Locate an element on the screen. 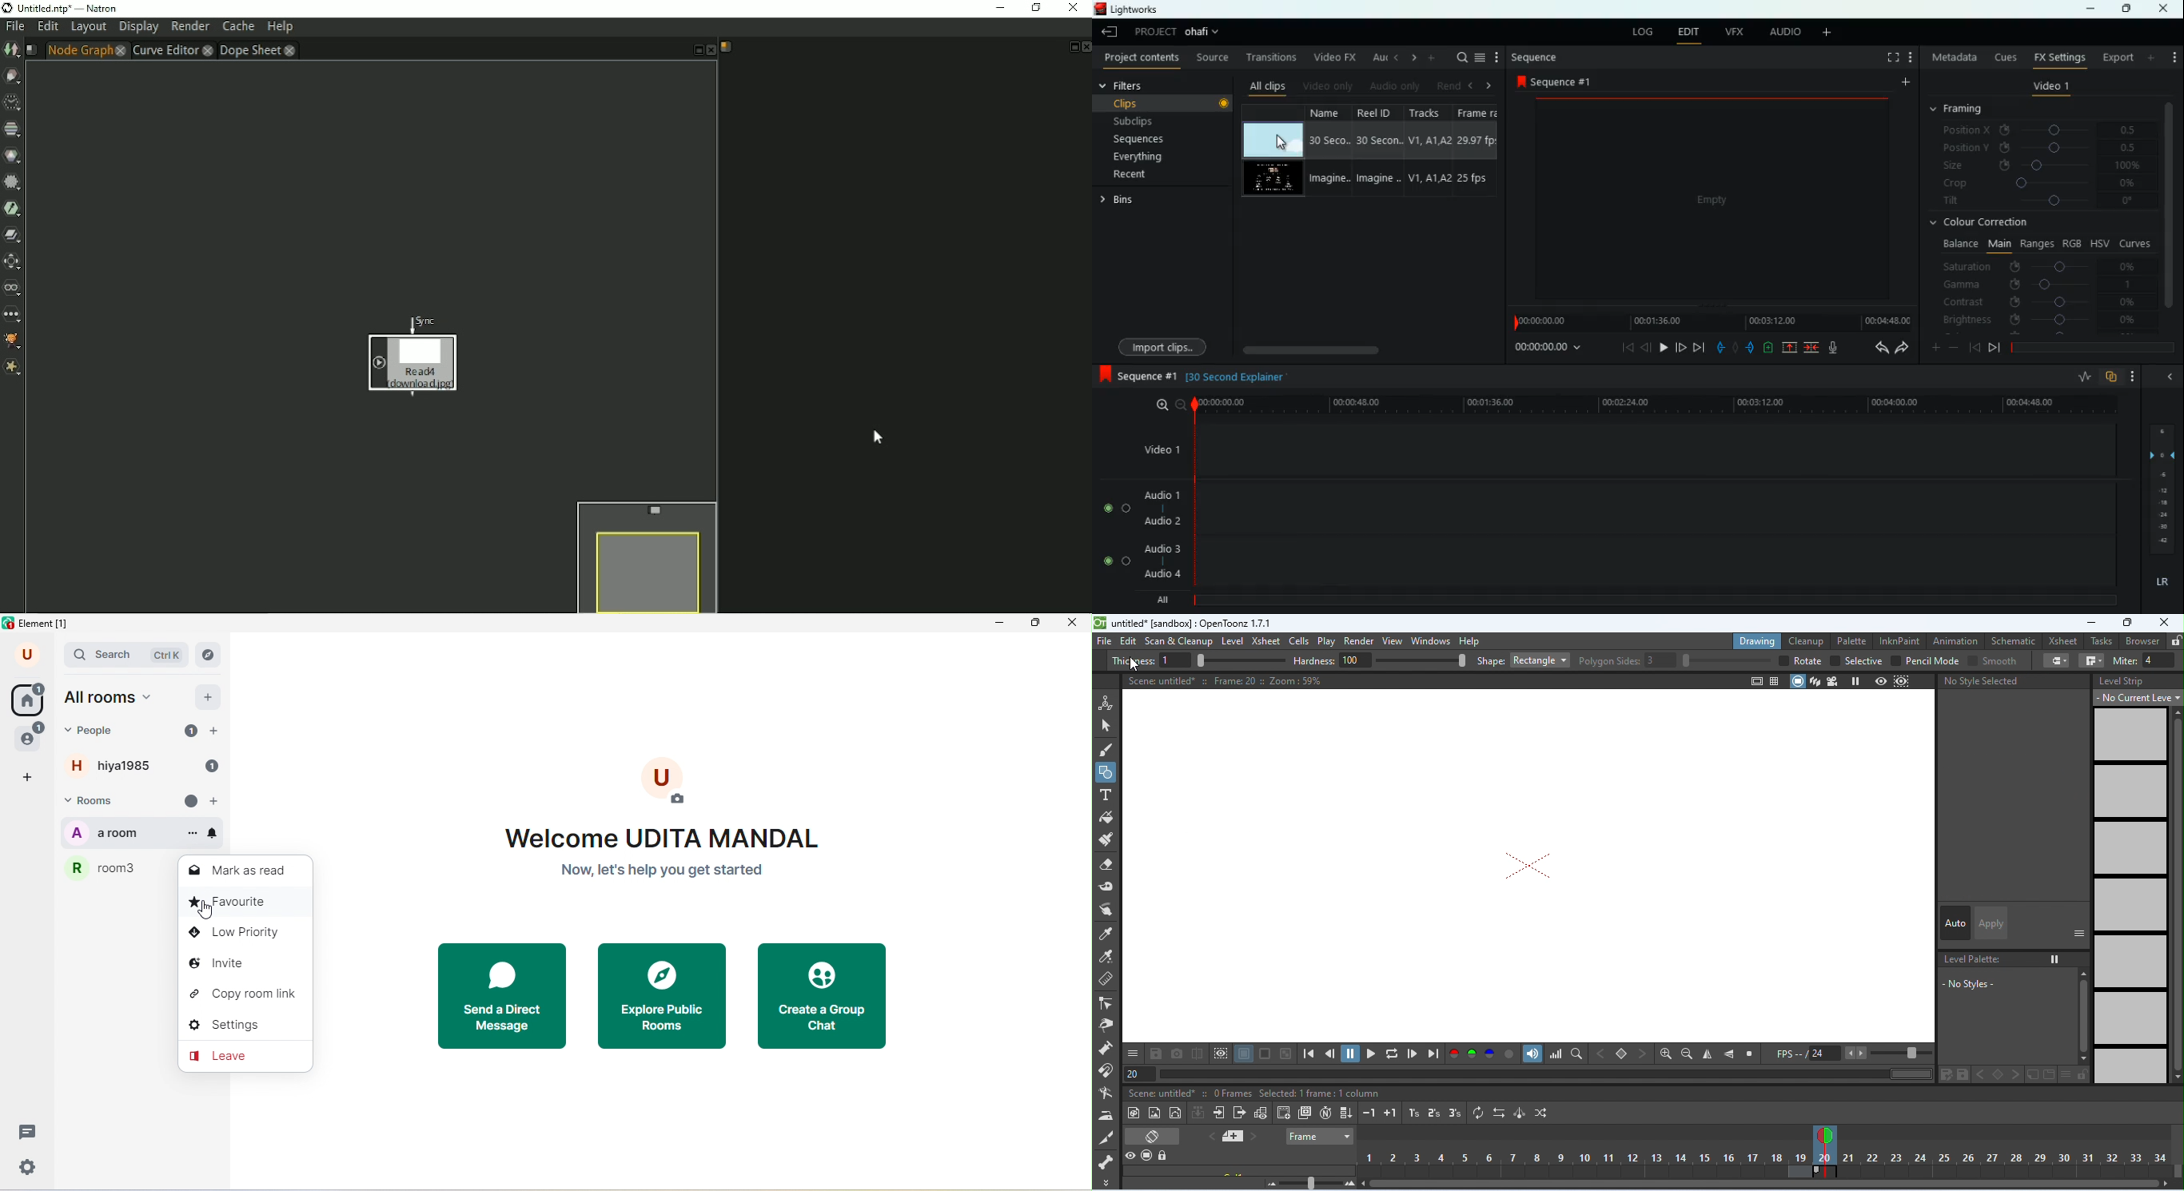  skeleton is located at coordinates (1104, 1162).